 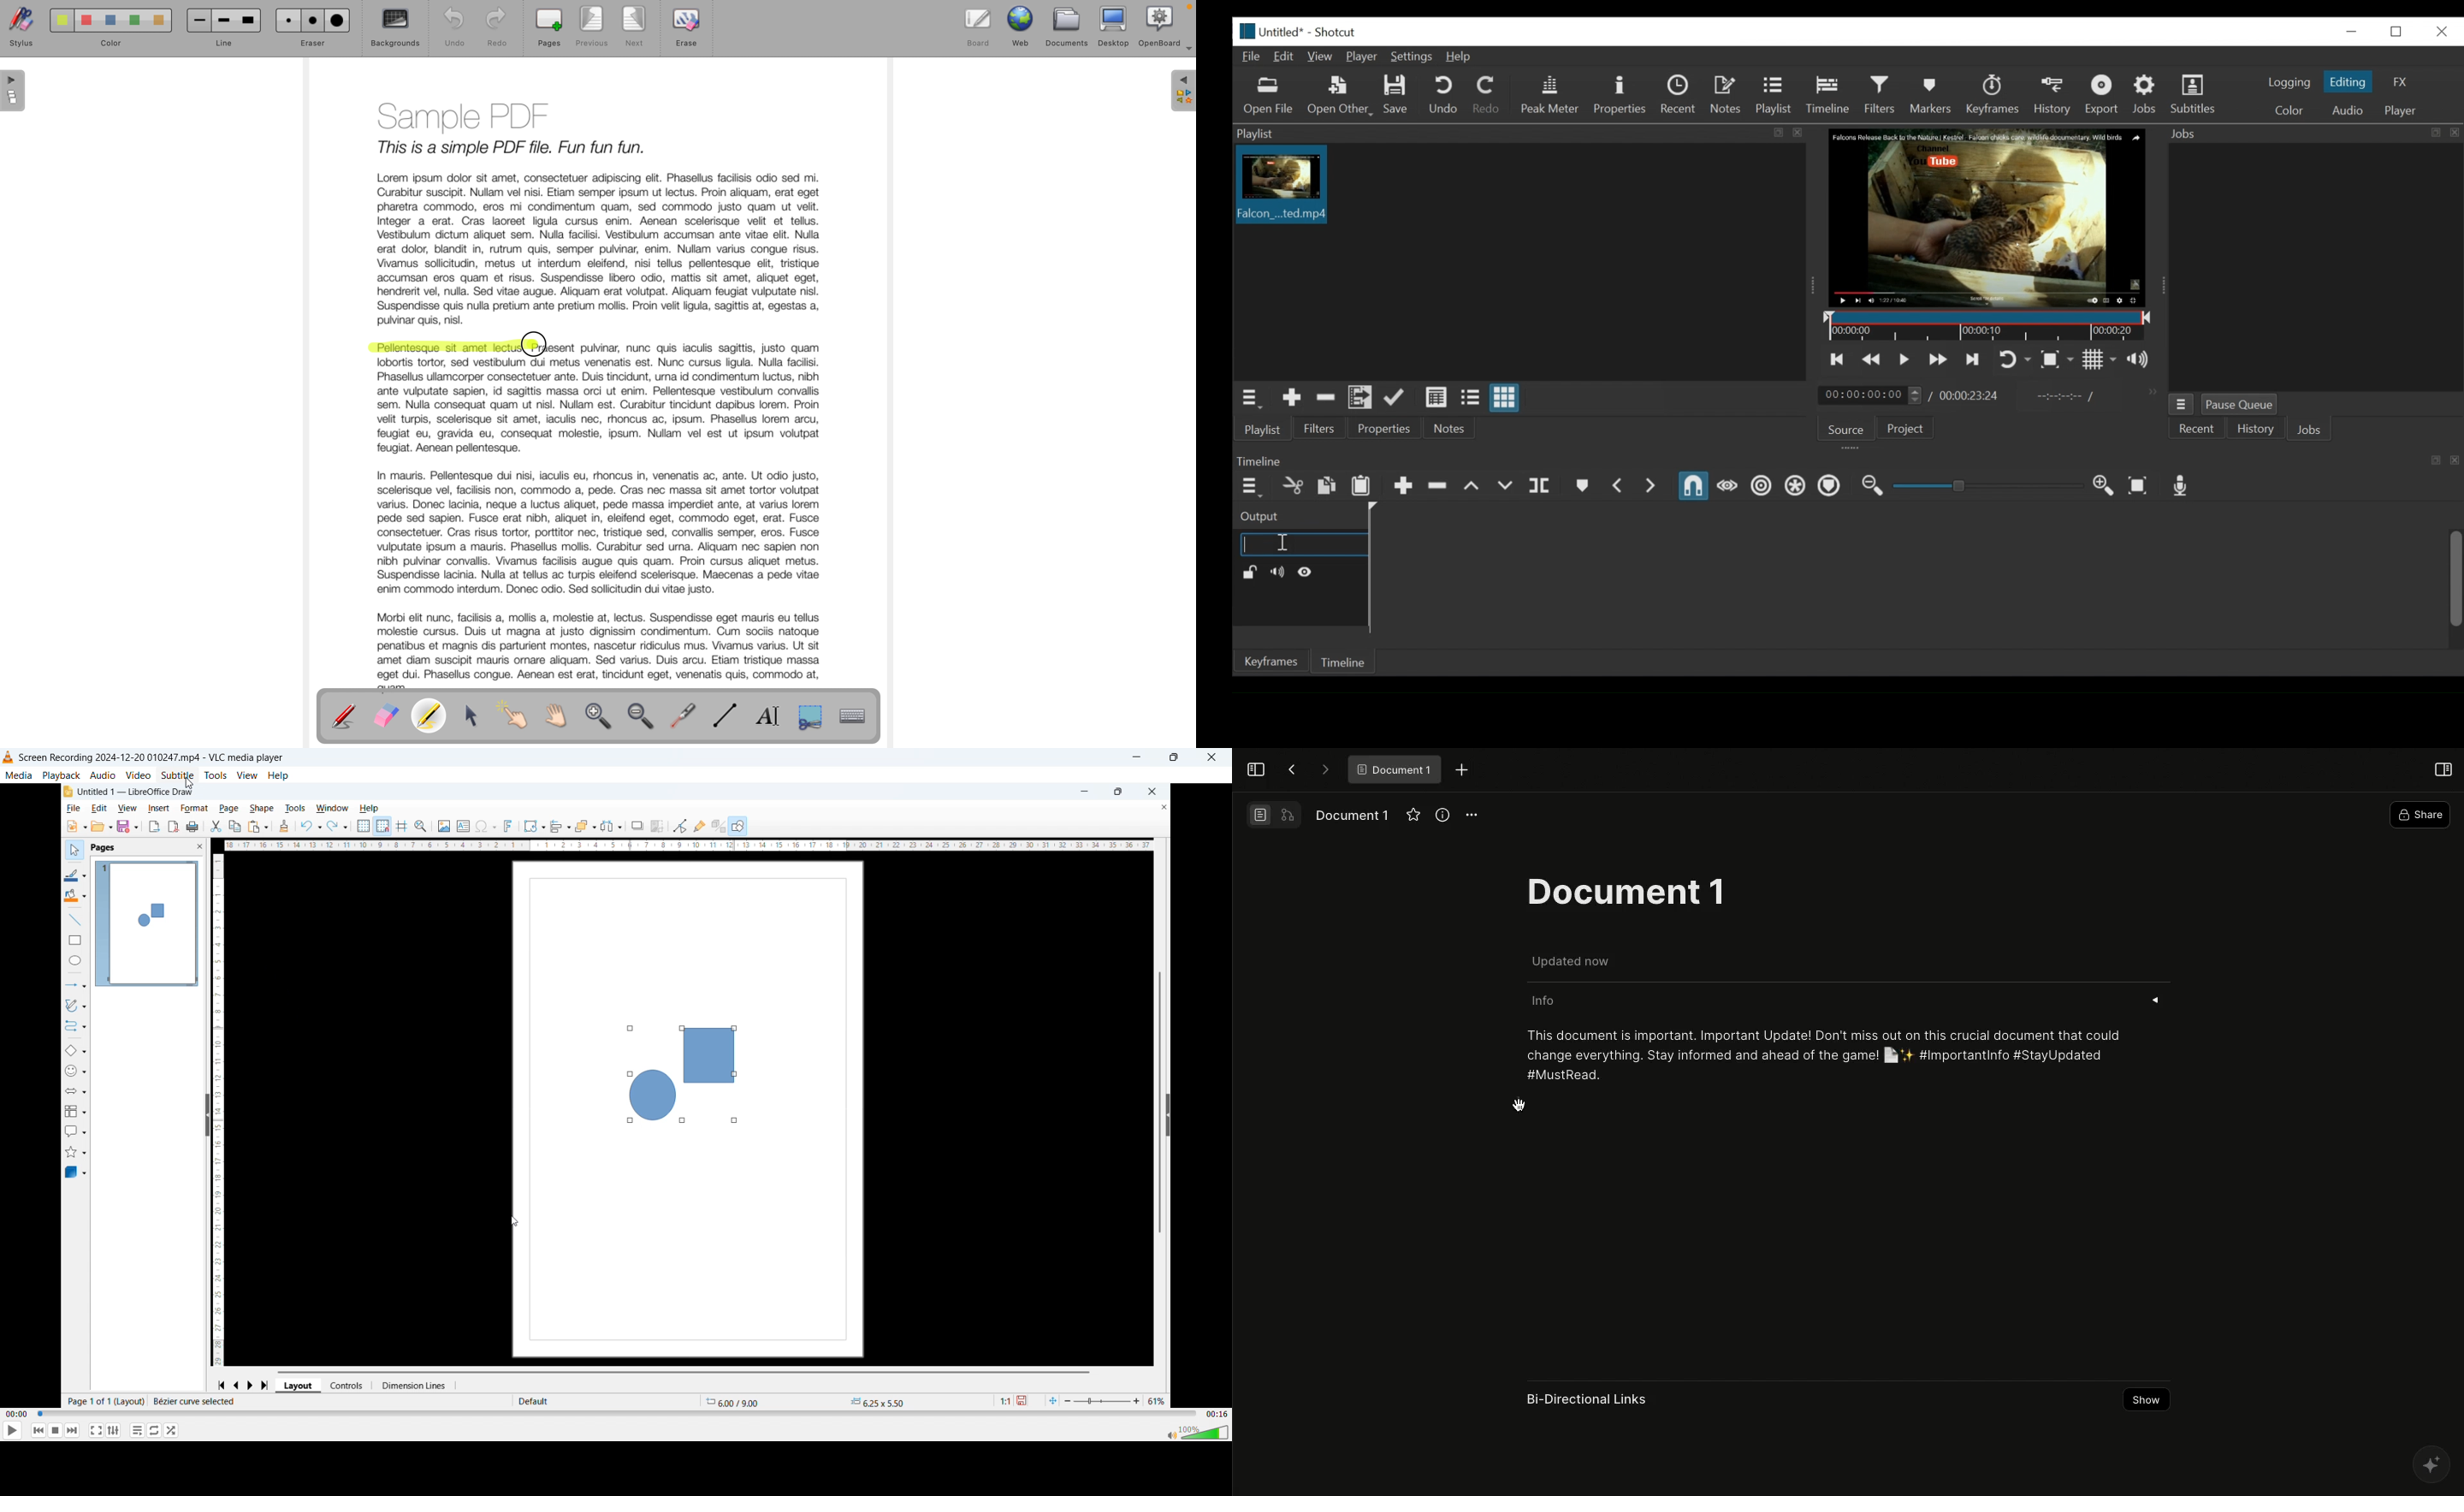 I want to click on (un)lock track, so click(x=1249, y=572).